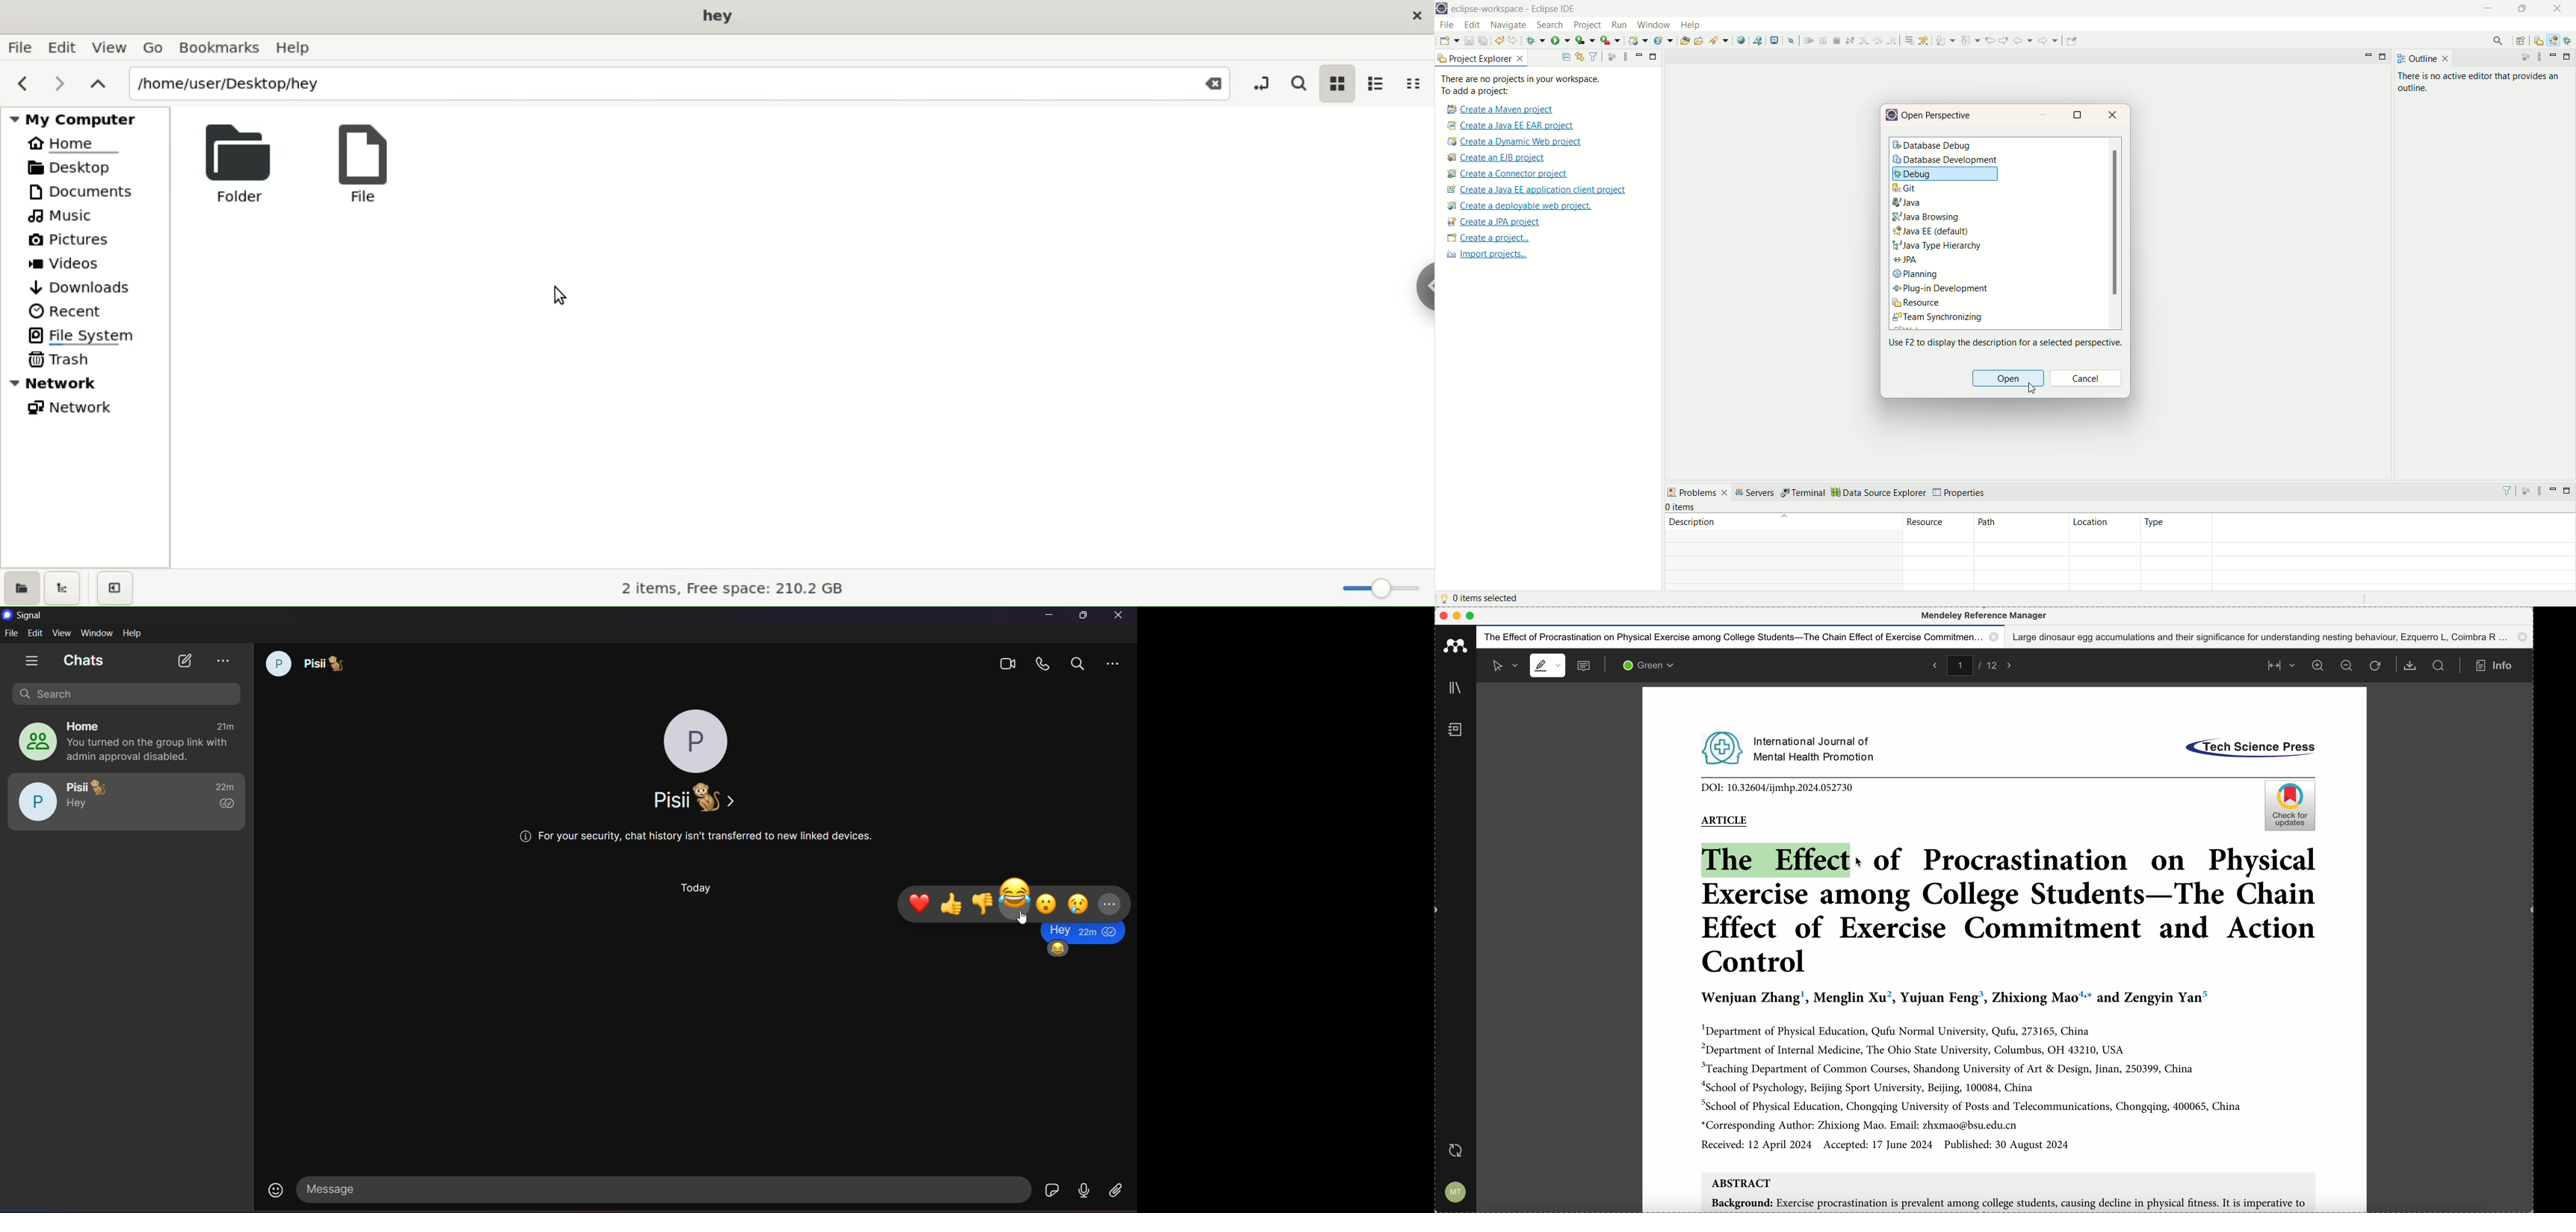  Describe the element at coordinates (72, 240) in the screenshot. I see `pictures` at that location.